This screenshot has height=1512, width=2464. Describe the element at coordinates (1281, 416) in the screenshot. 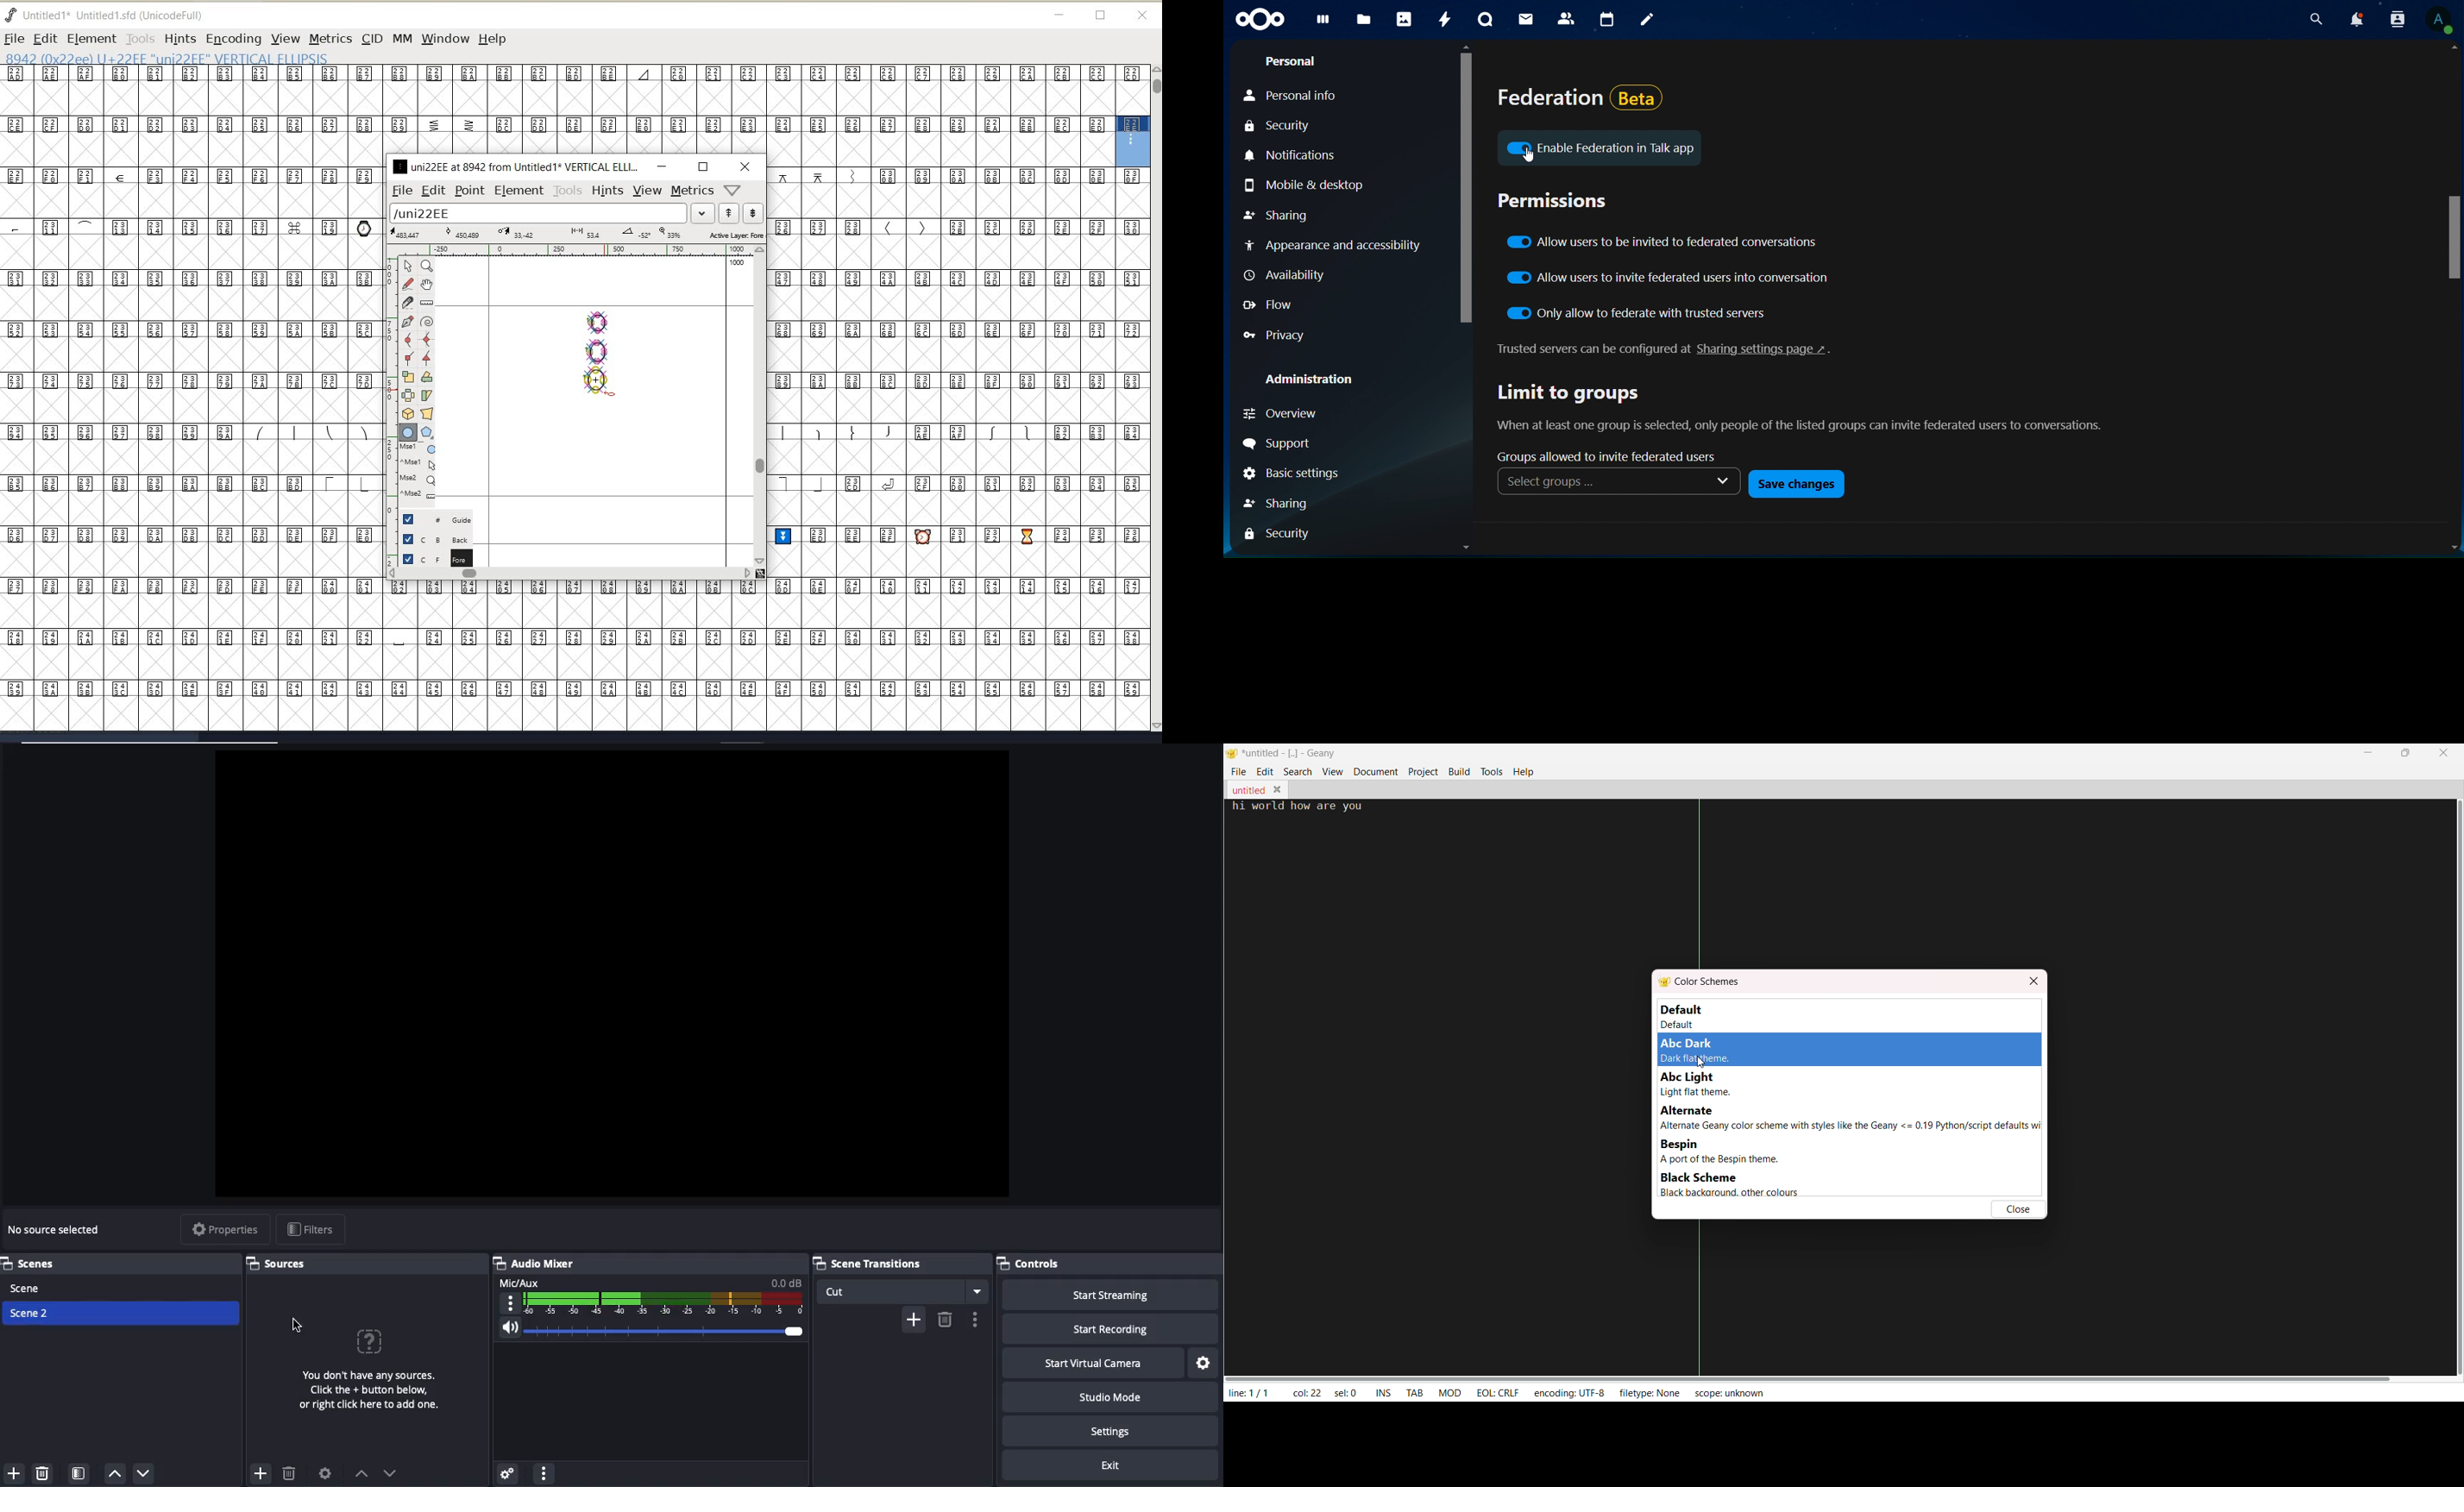

I see `Overview` at that location.